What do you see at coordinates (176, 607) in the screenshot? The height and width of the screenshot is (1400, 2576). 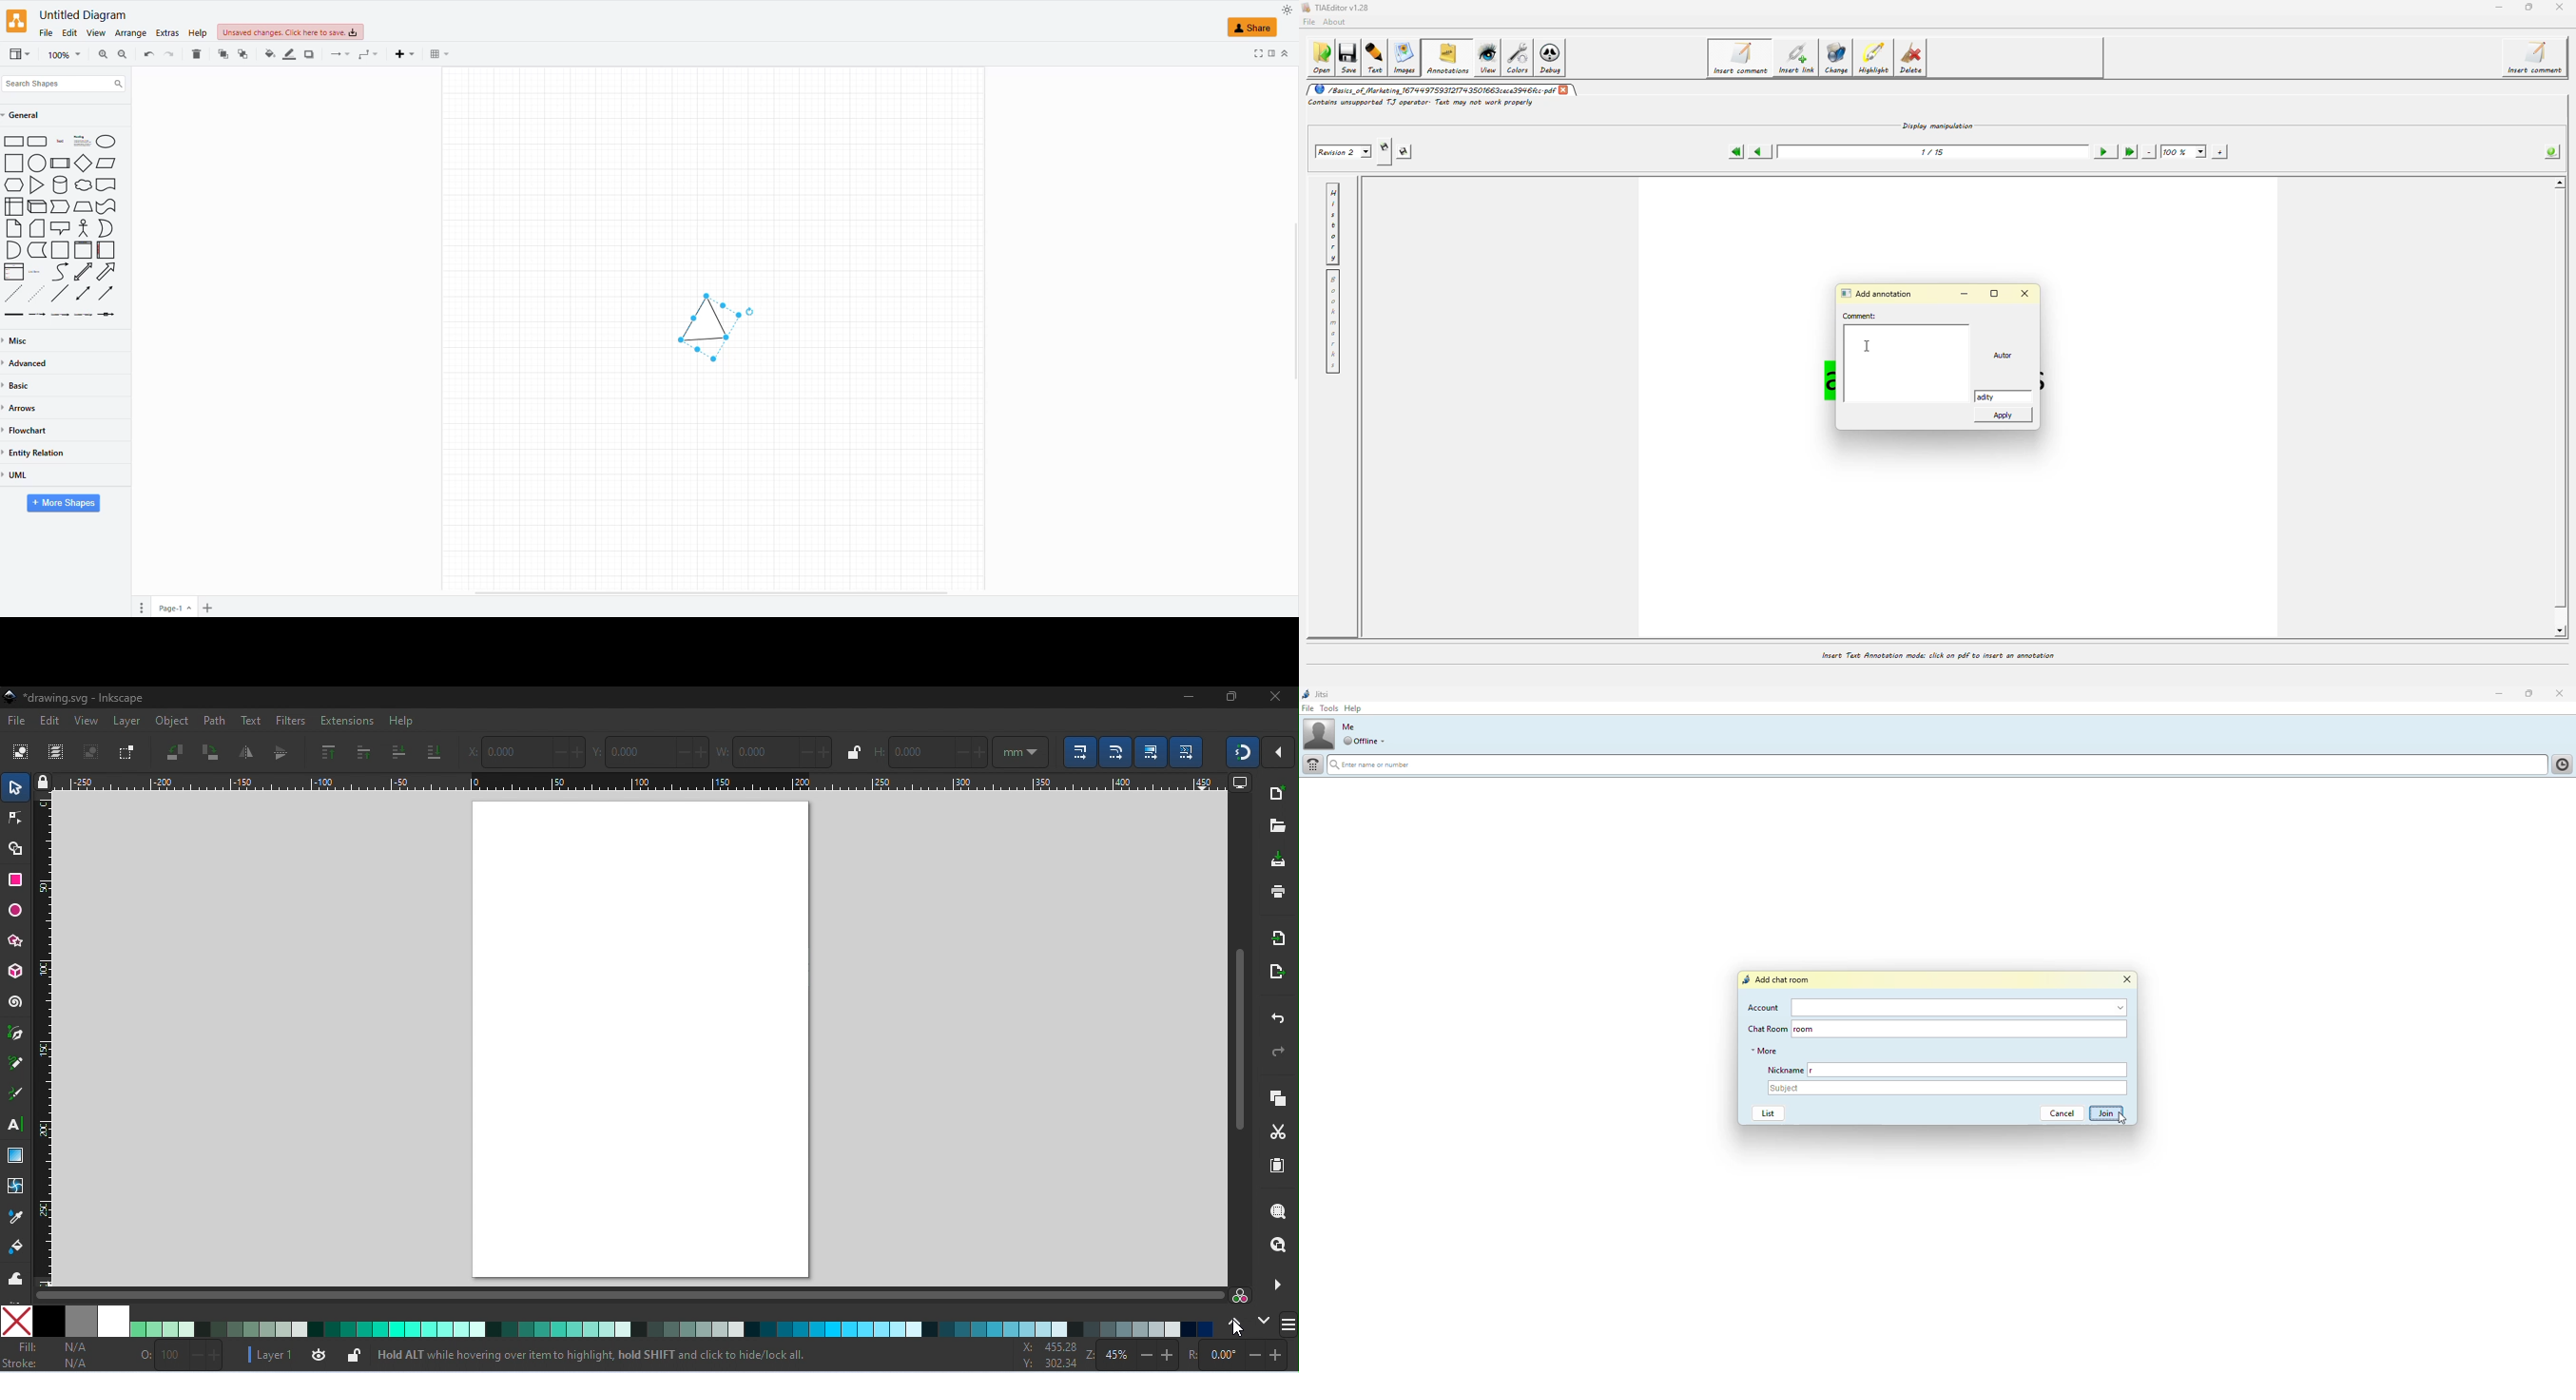 I see `page 1` at bounding box center [176, 607].